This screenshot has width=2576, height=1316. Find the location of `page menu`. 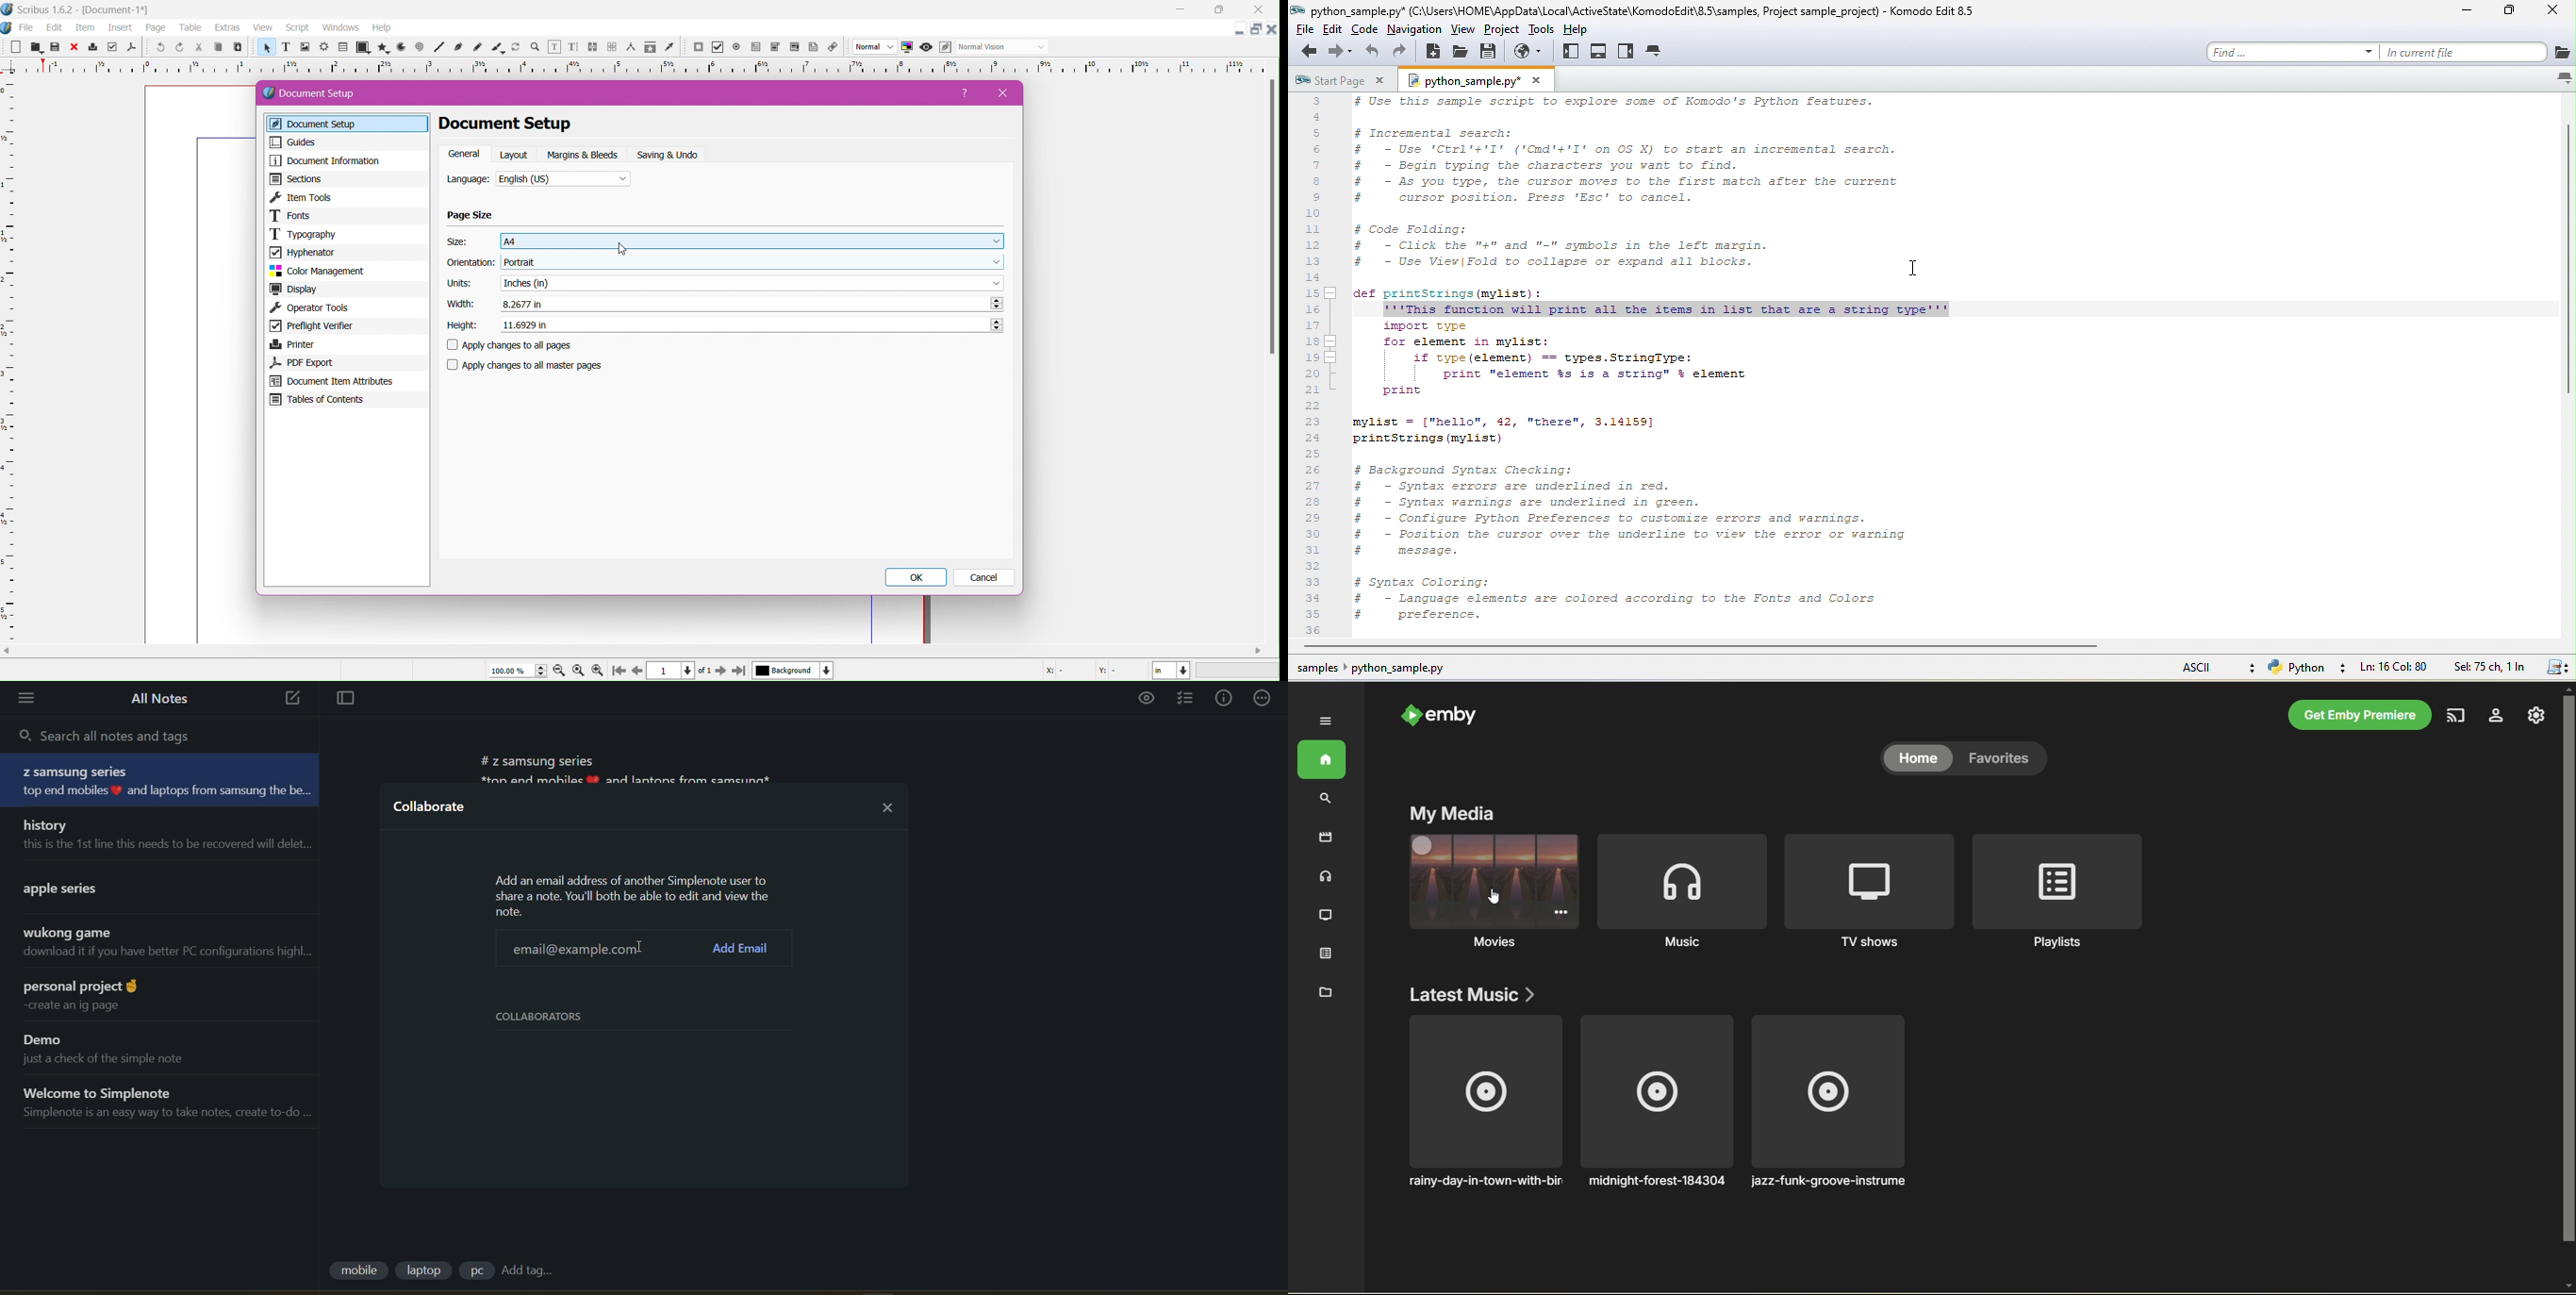

page menu is located at coordinates (156, 29).